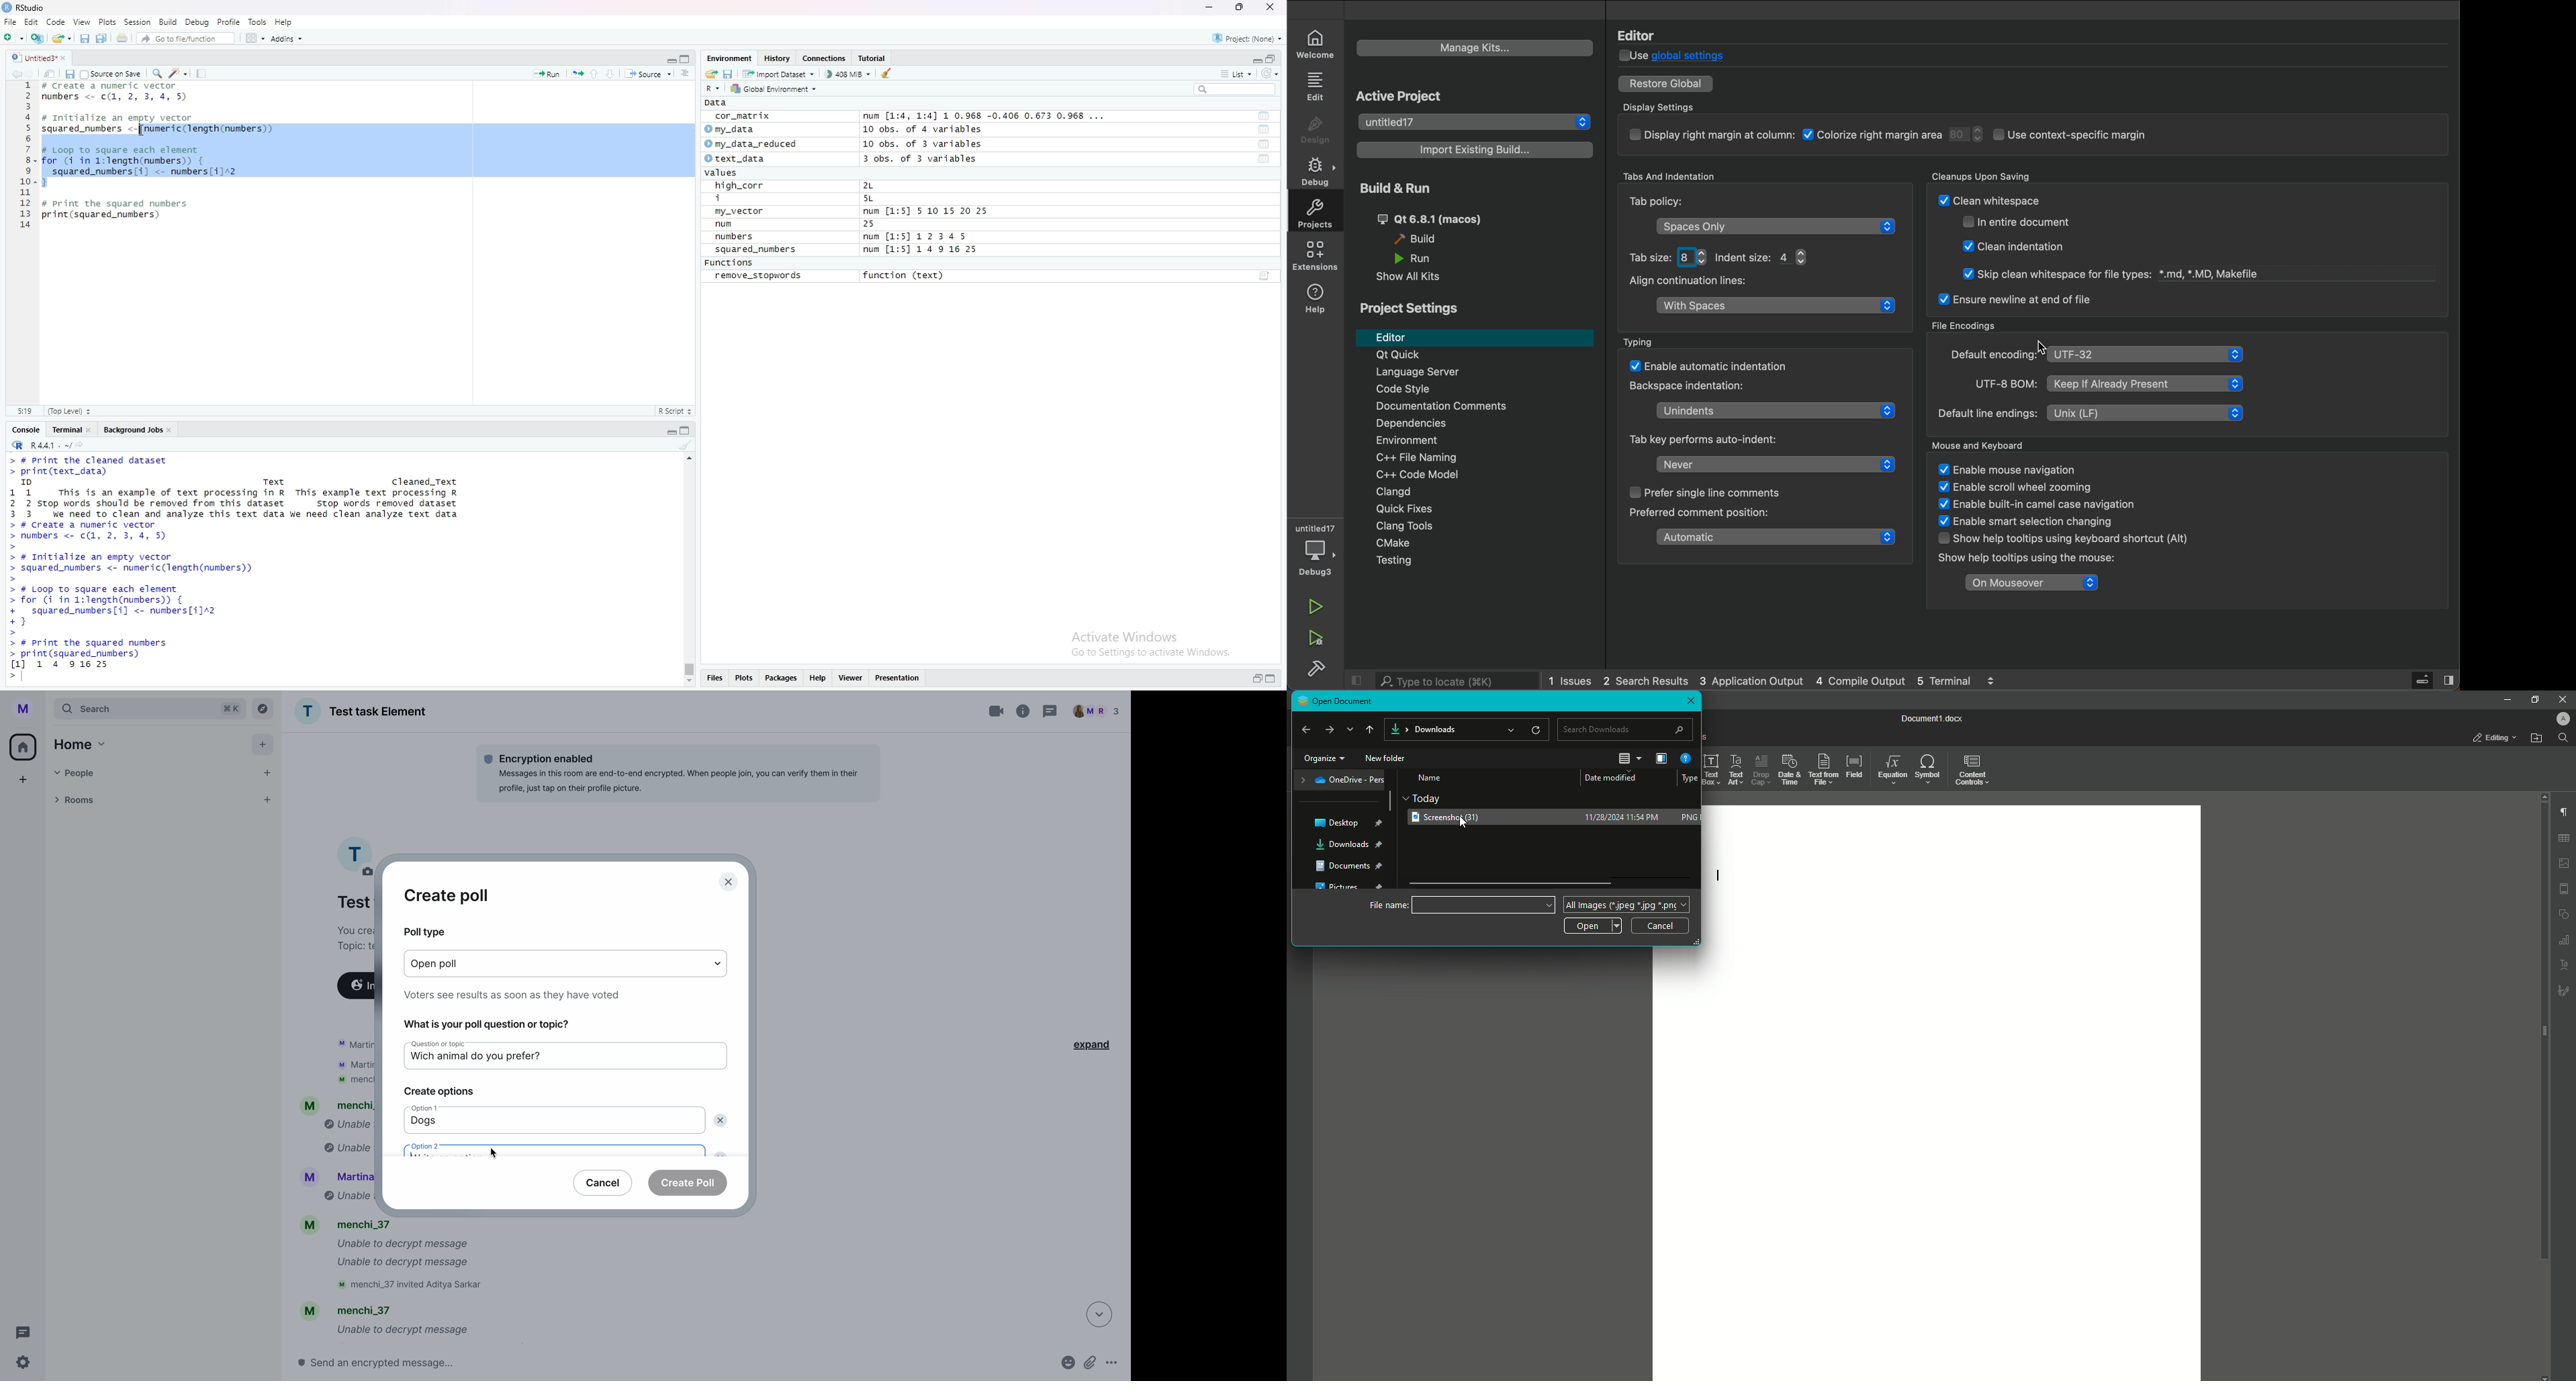  What do you see at coordinates (1591, 926) in the screenshot?
I see `Open` at bounding box center [1591, 926].